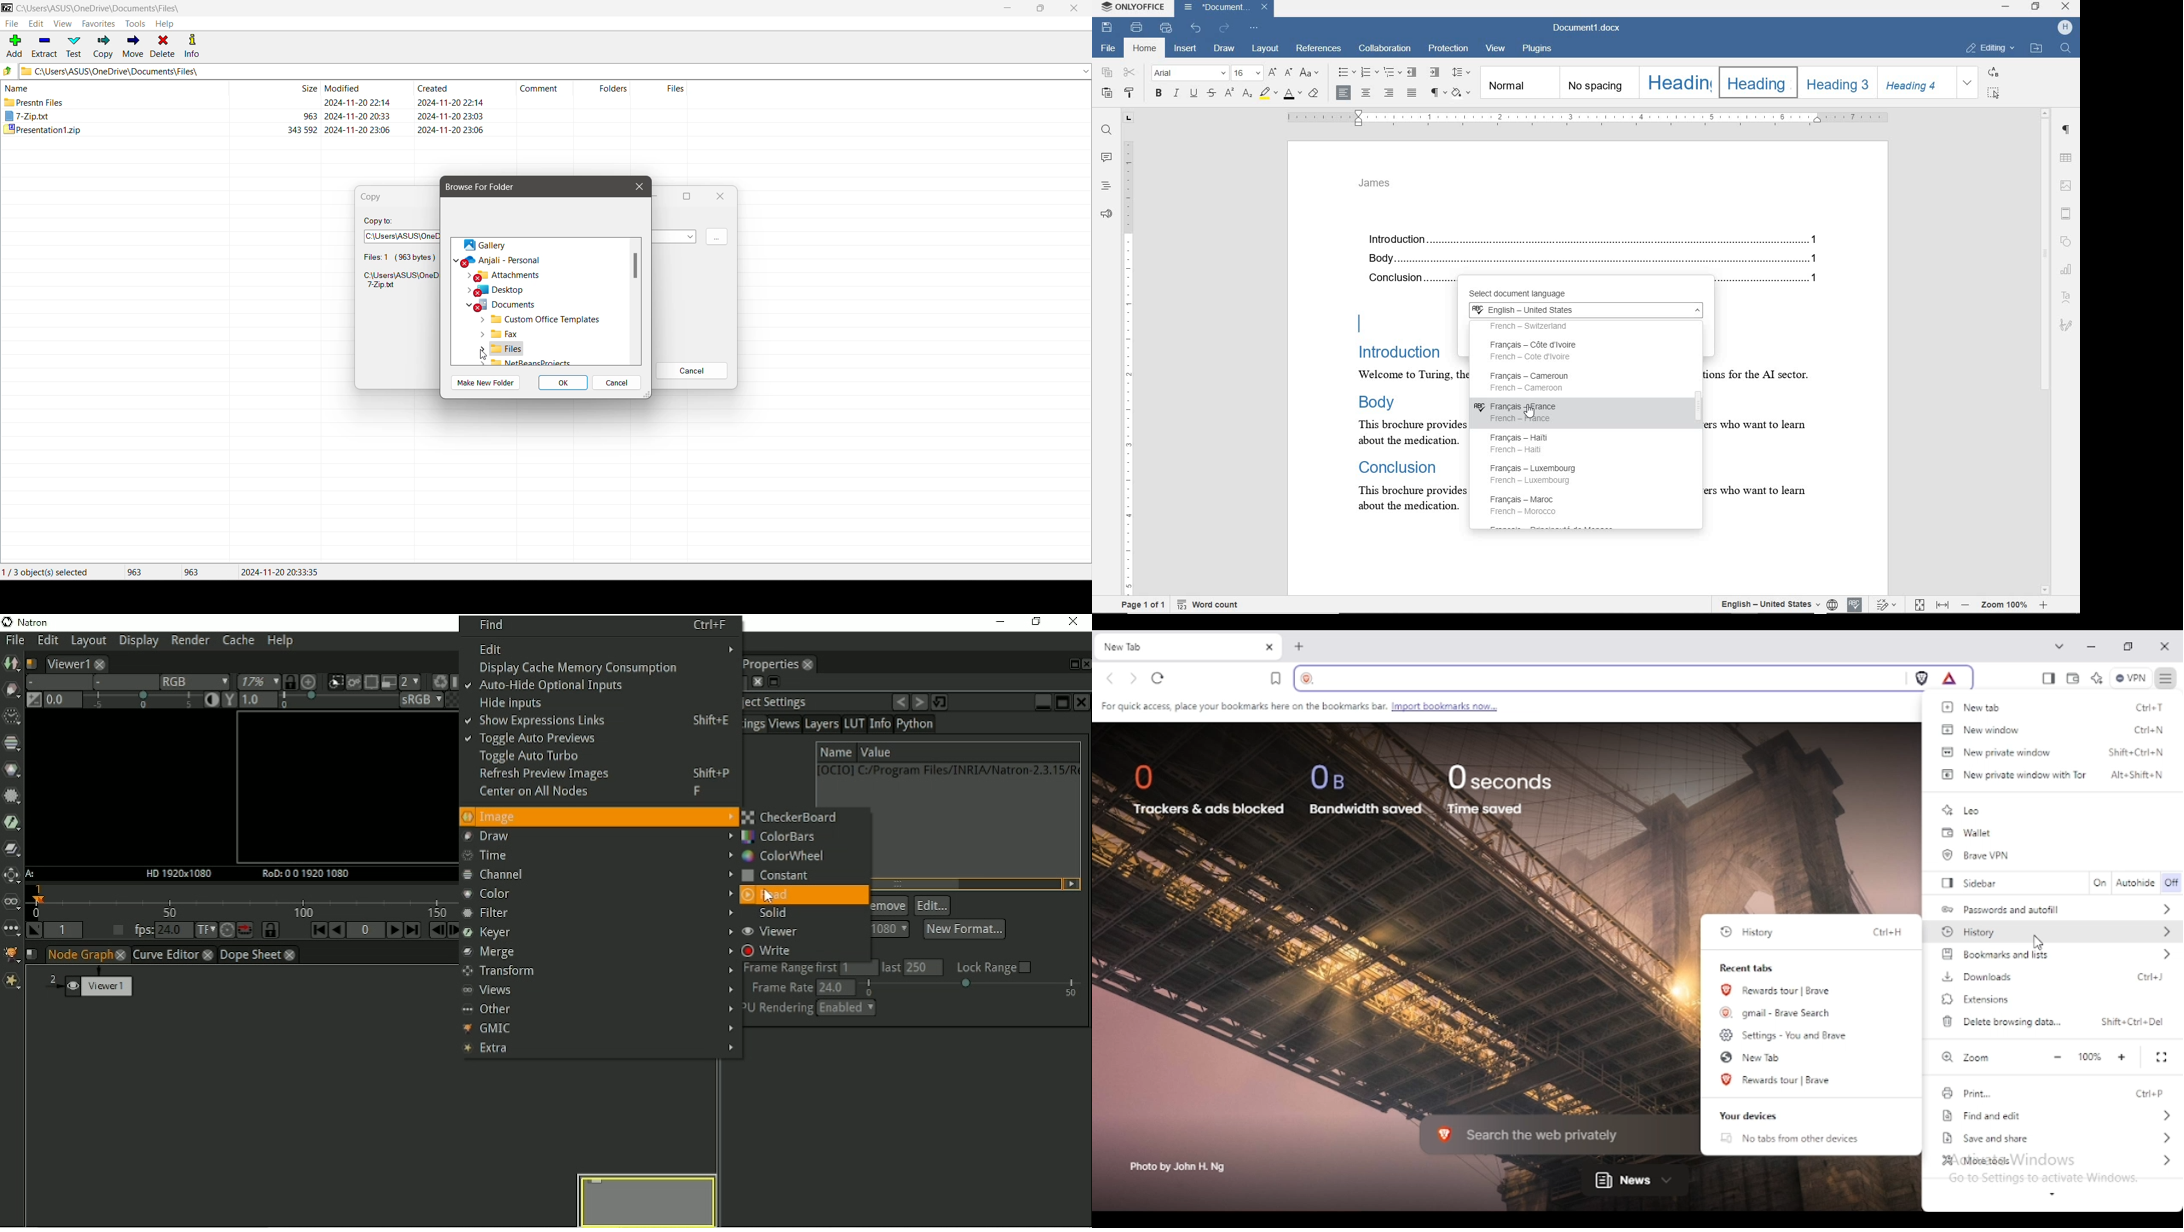 Image resolution: width=2184 pixels, height=1232 pixels. What do you see at coordinates (1211, 94) in the screenshot?
I see `strikethrough` at bounding box center [1211, 94].